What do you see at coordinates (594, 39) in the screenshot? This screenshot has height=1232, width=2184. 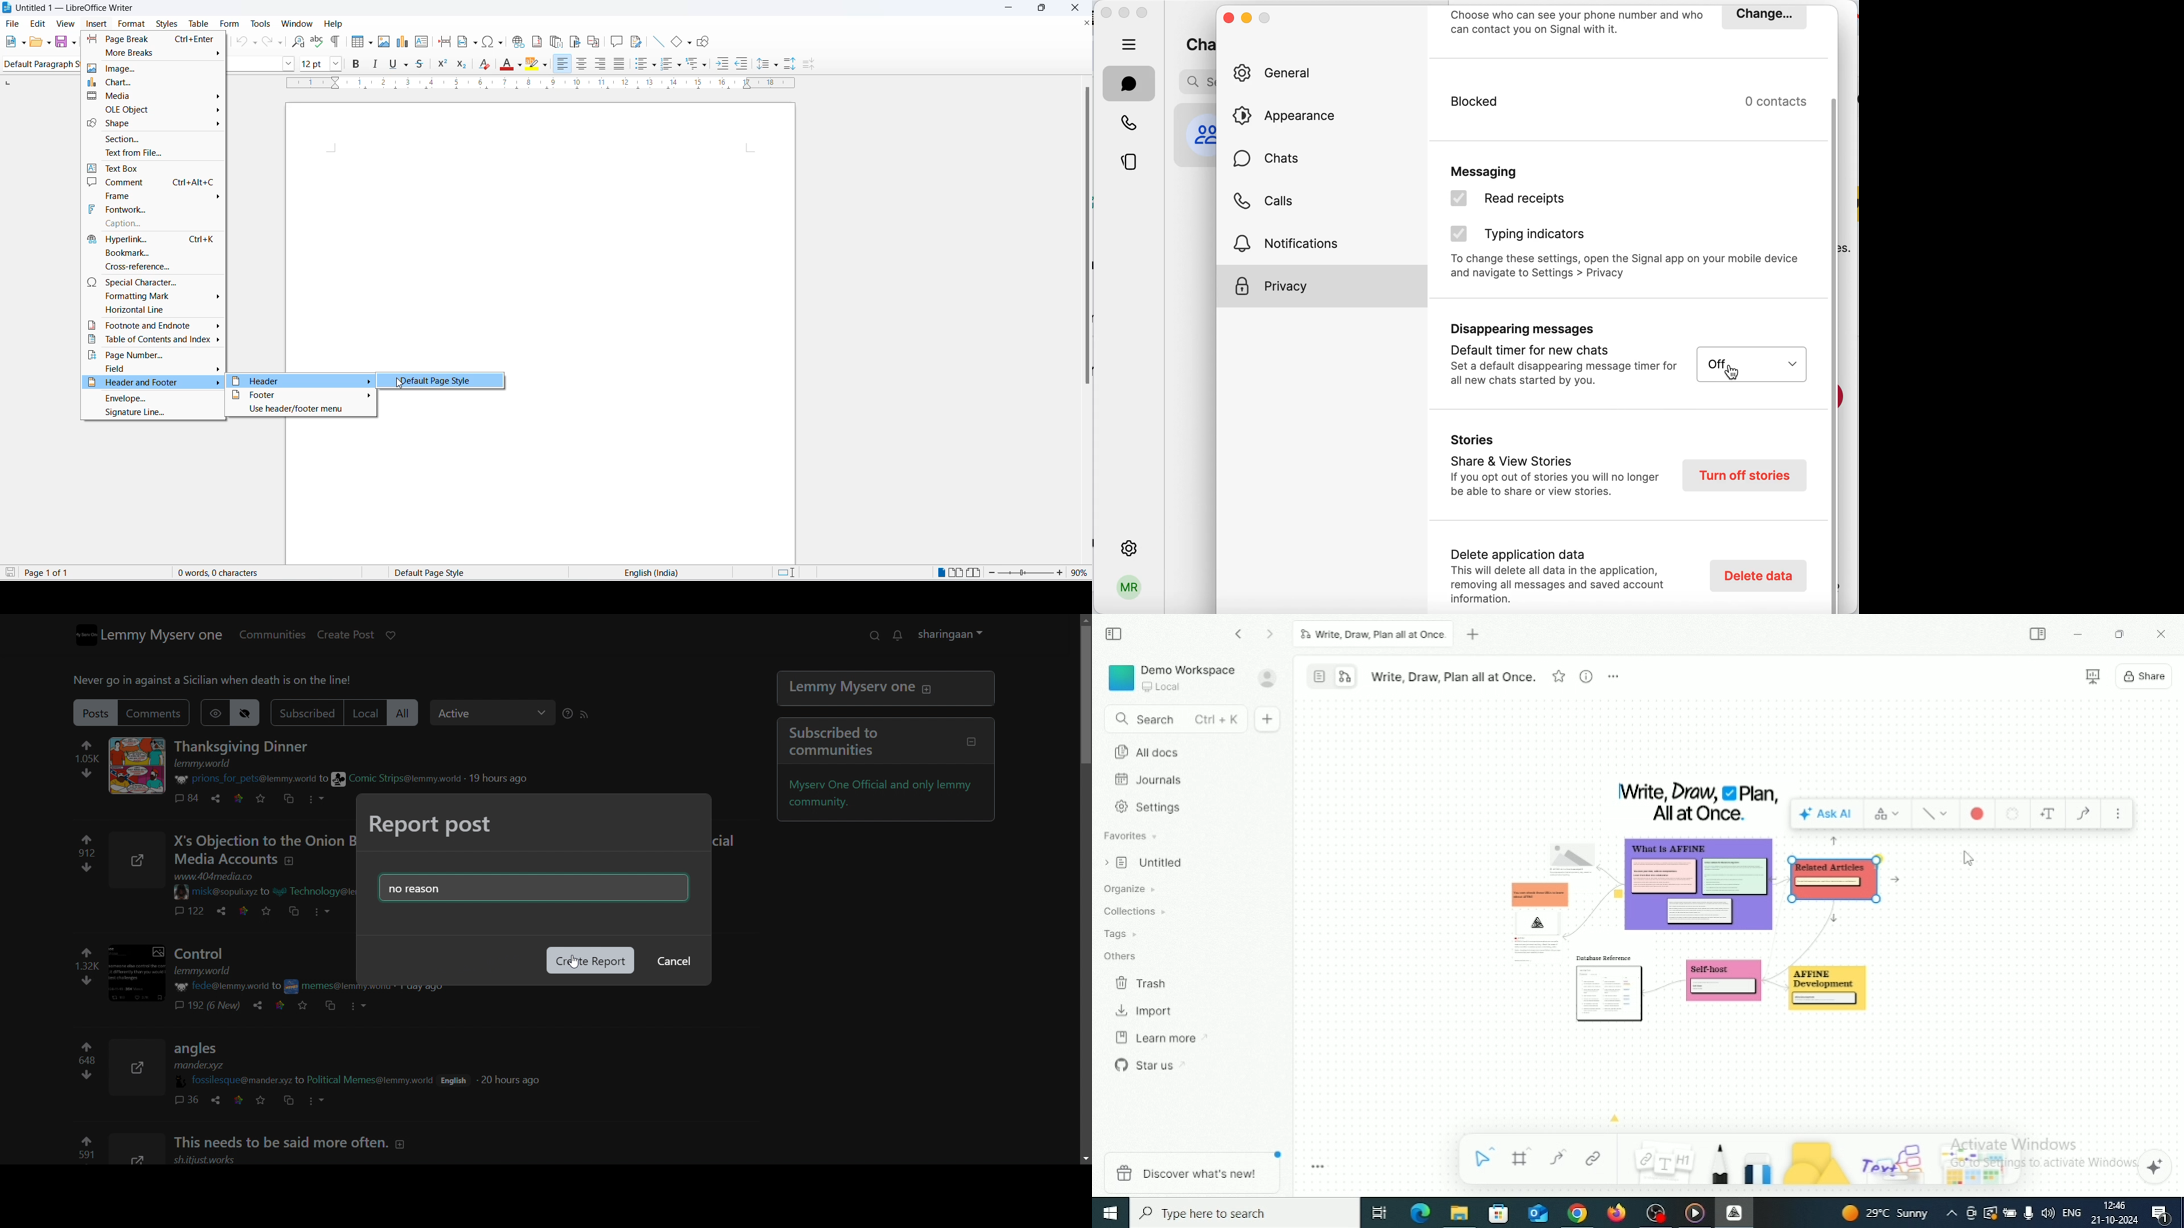 I see `insert cross-reference` at bounding box center [594, 39].